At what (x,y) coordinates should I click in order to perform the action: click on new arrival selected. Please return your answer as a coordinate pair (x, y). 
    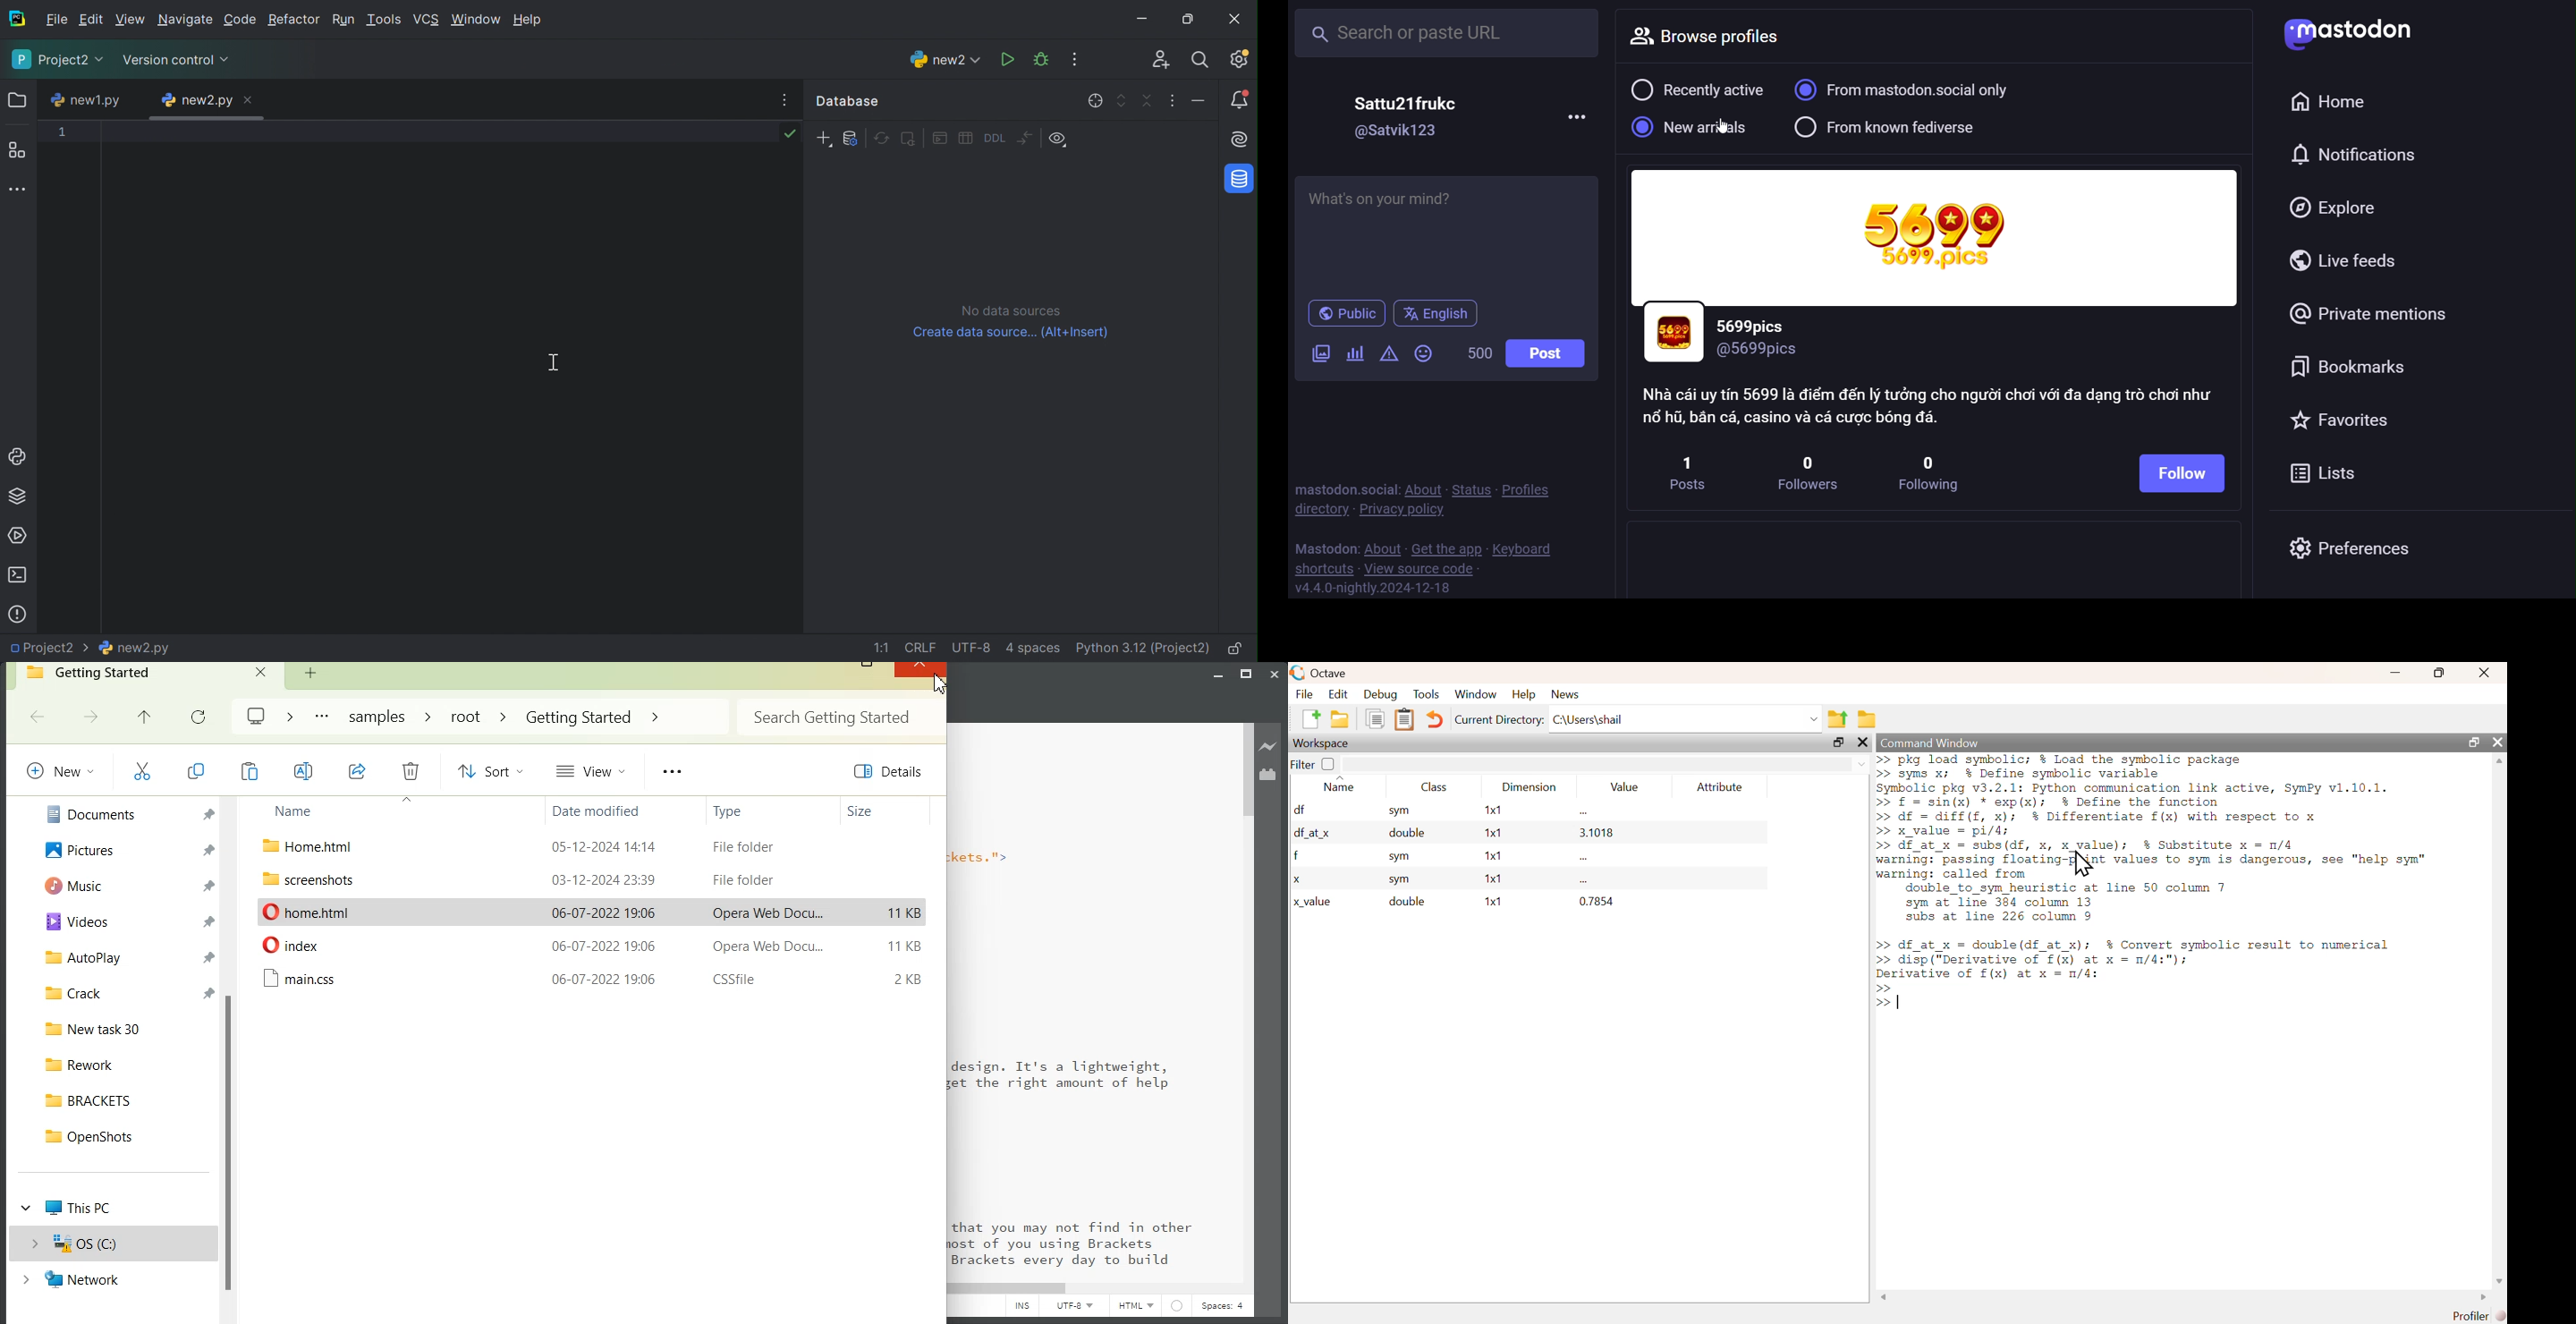
    Looking at the image, I should click on (1688, 127).